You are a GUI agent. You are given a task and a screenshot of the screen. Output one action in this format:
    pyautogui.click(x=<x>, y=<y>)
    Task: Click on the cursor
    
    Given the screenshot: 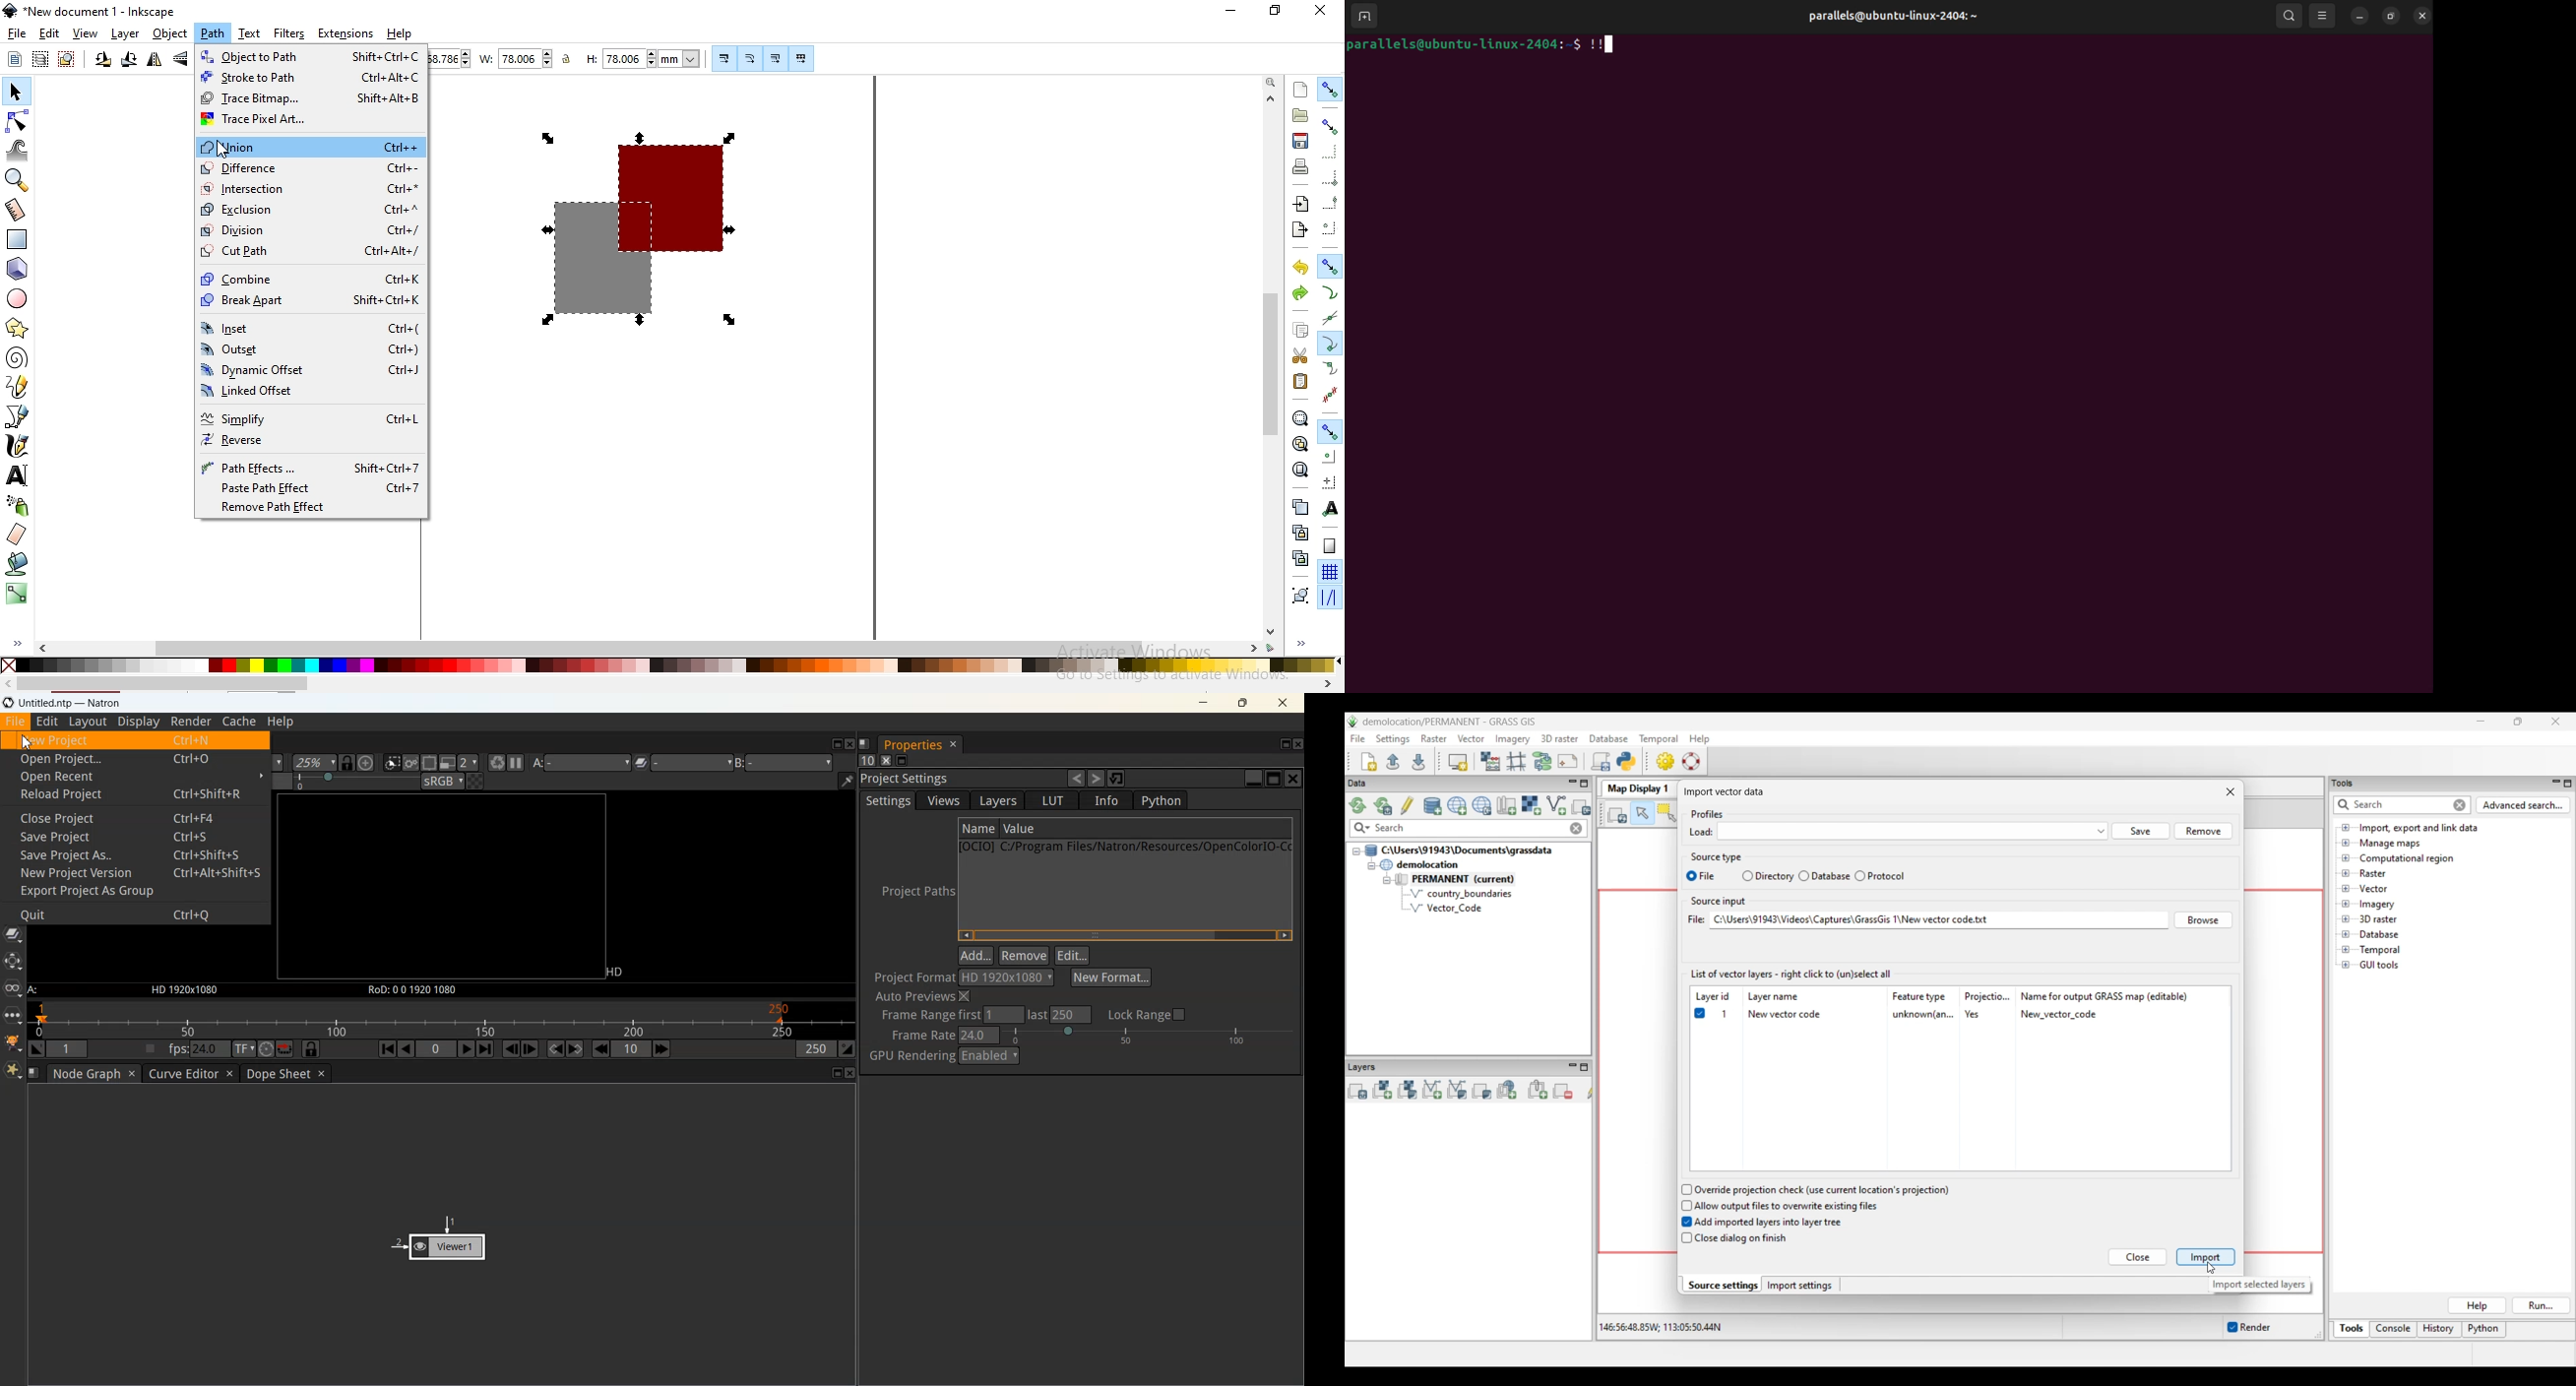 What is the action you would take?
    pyautogui.click(x=224, y=149)
    